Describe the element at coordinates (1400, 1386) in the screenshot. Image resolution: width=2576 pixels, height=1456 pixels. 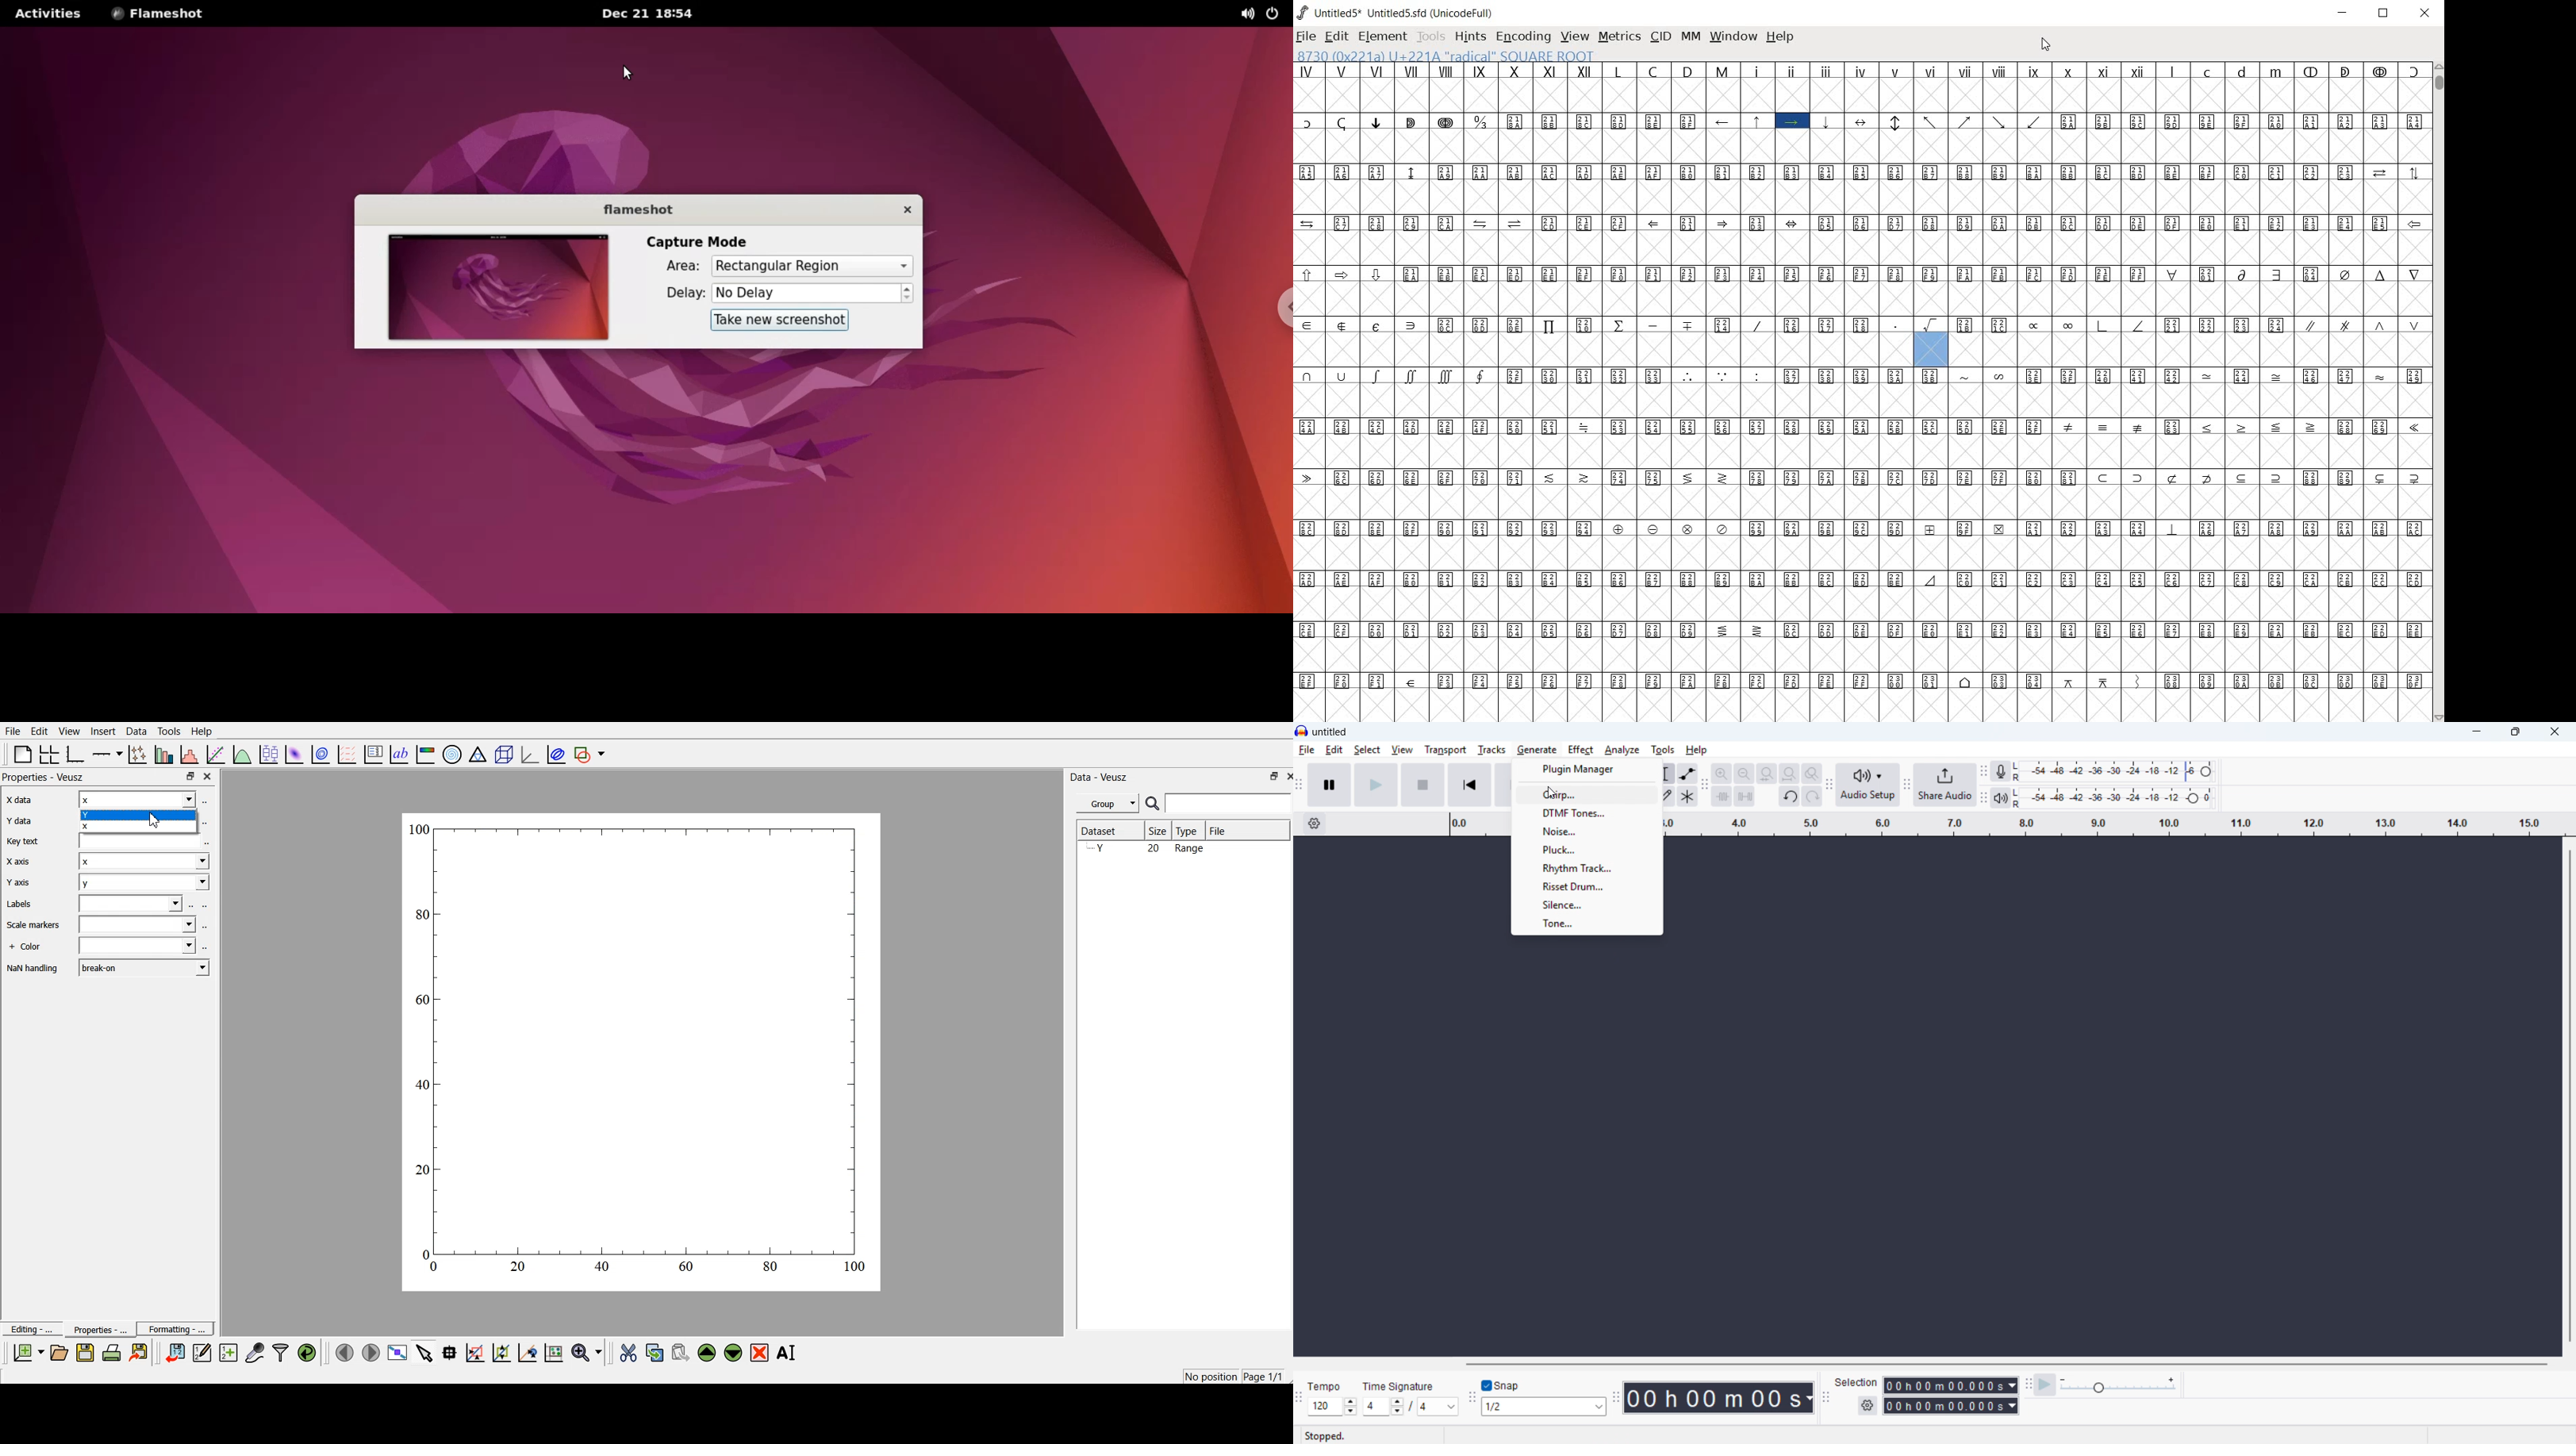
I see `Time signature` at that location.